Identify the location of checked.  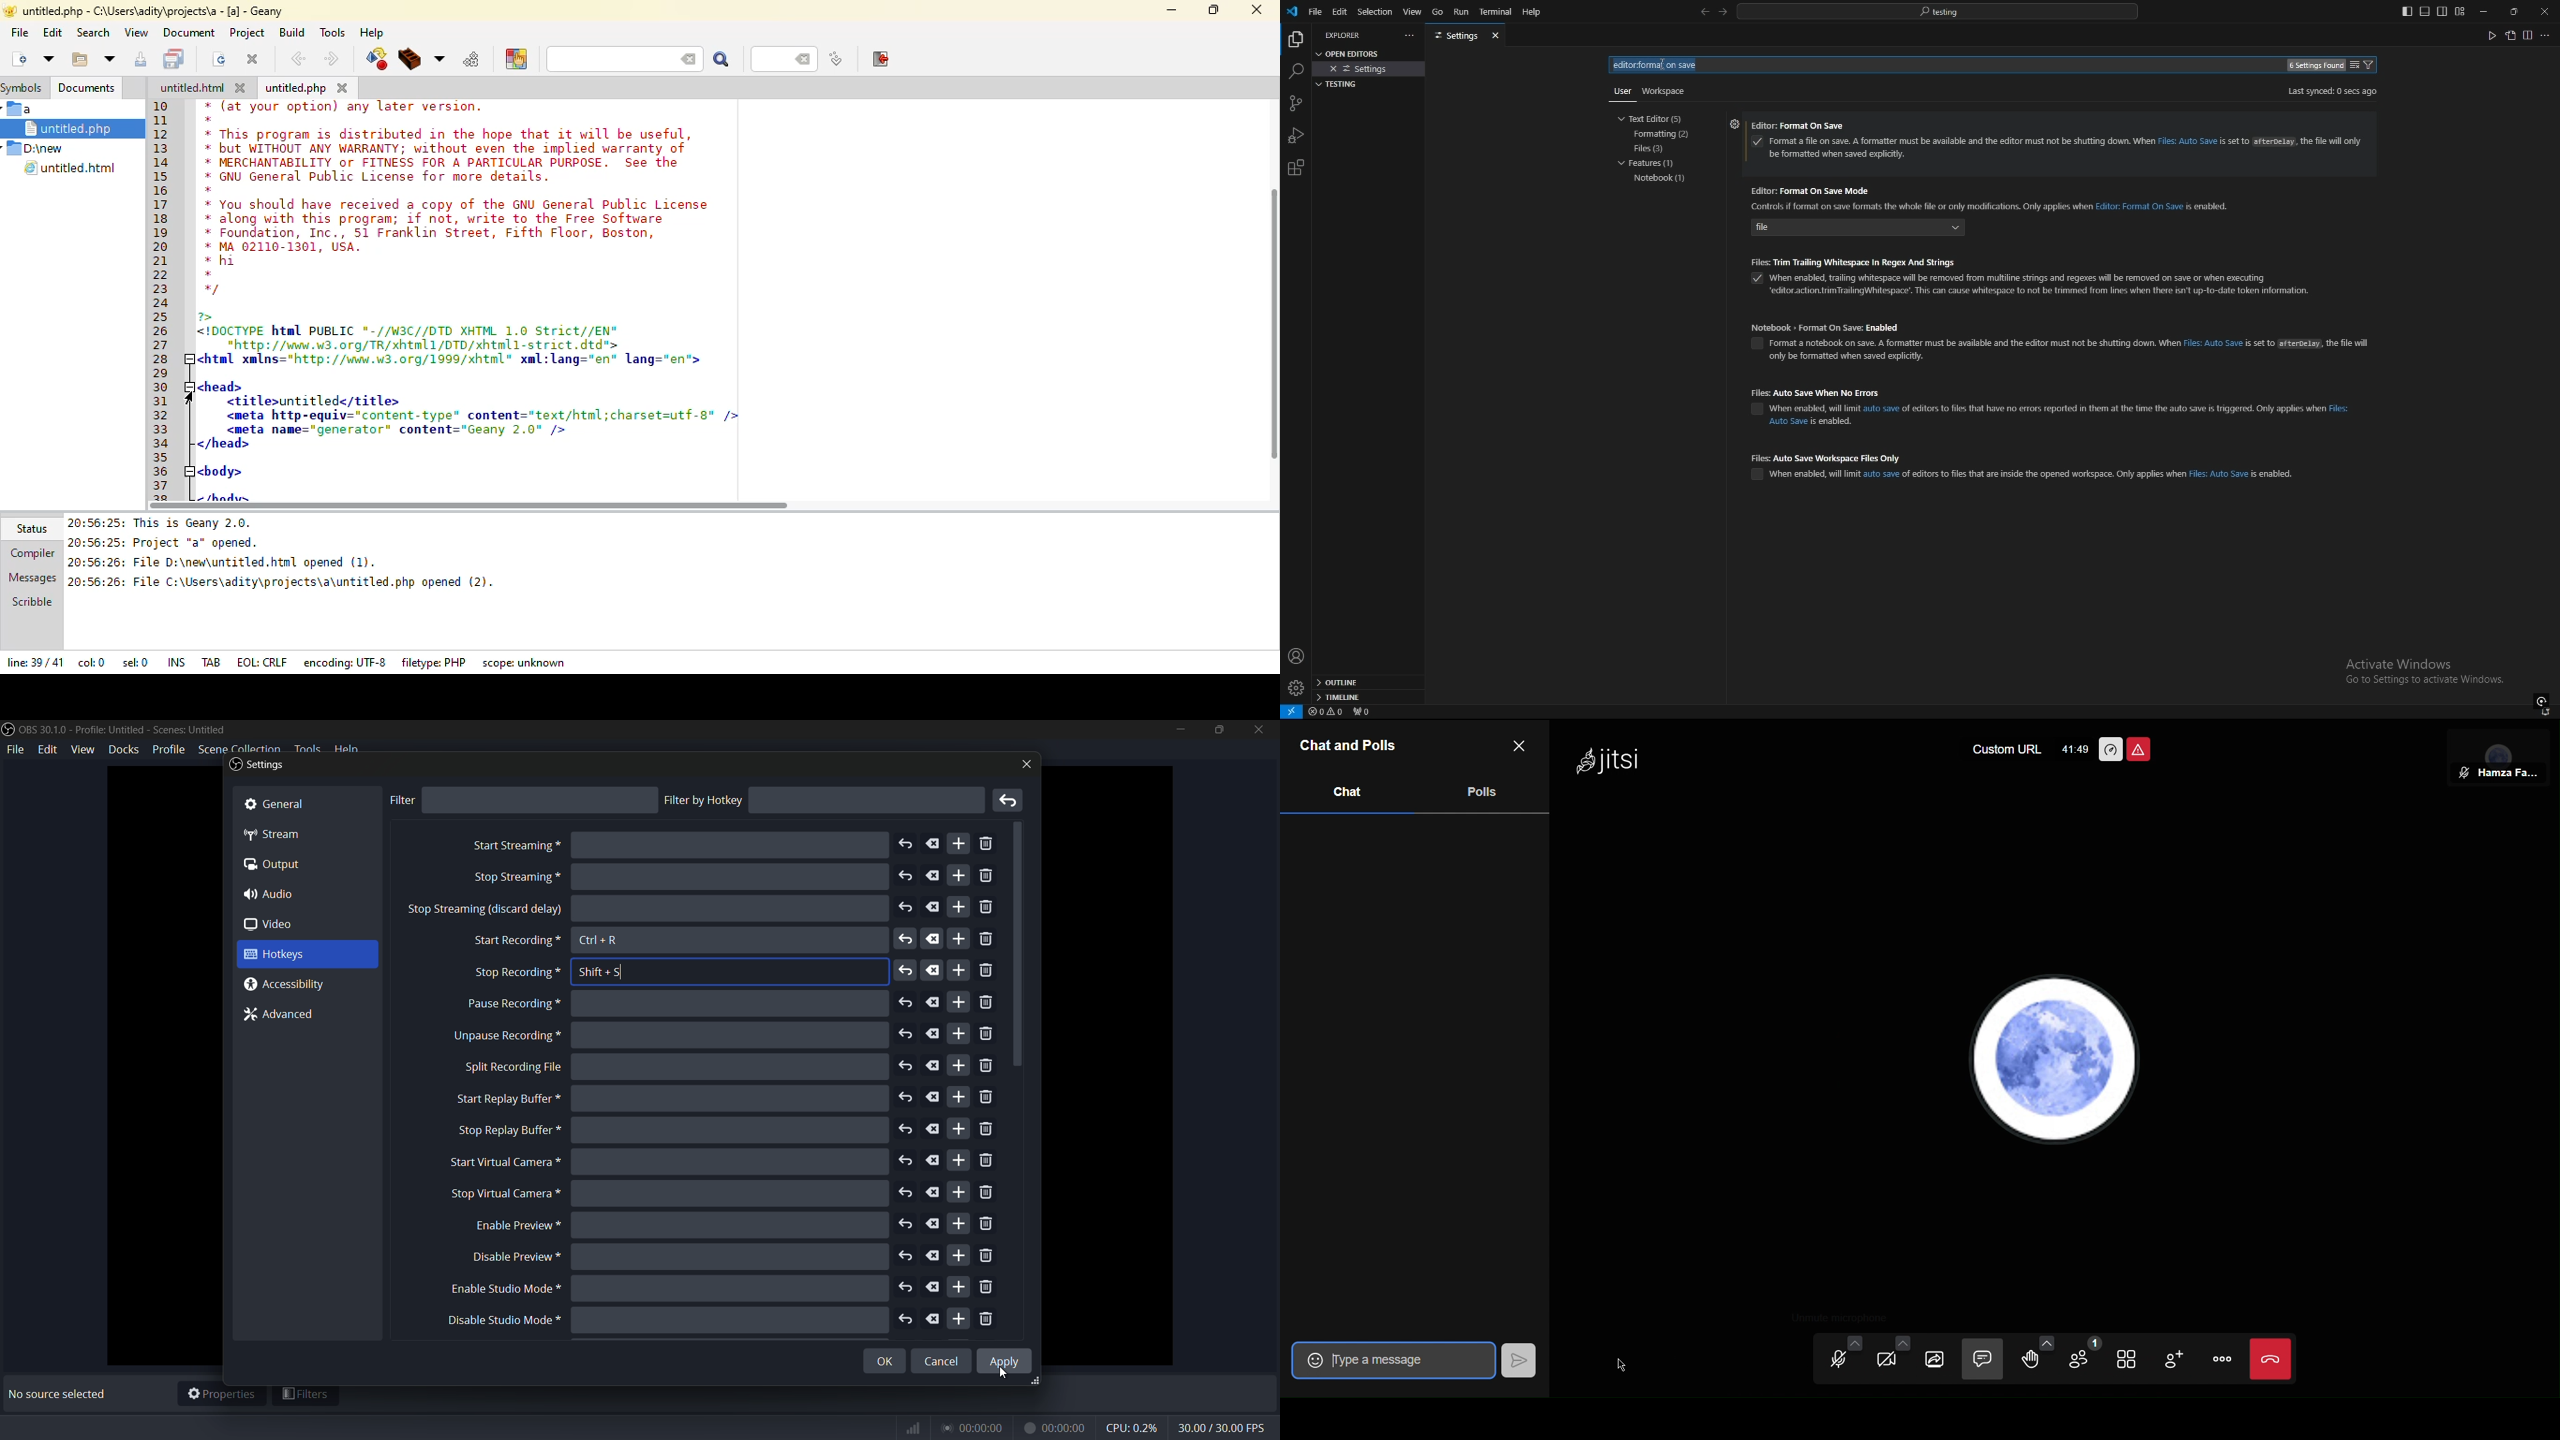
(1758, 143).